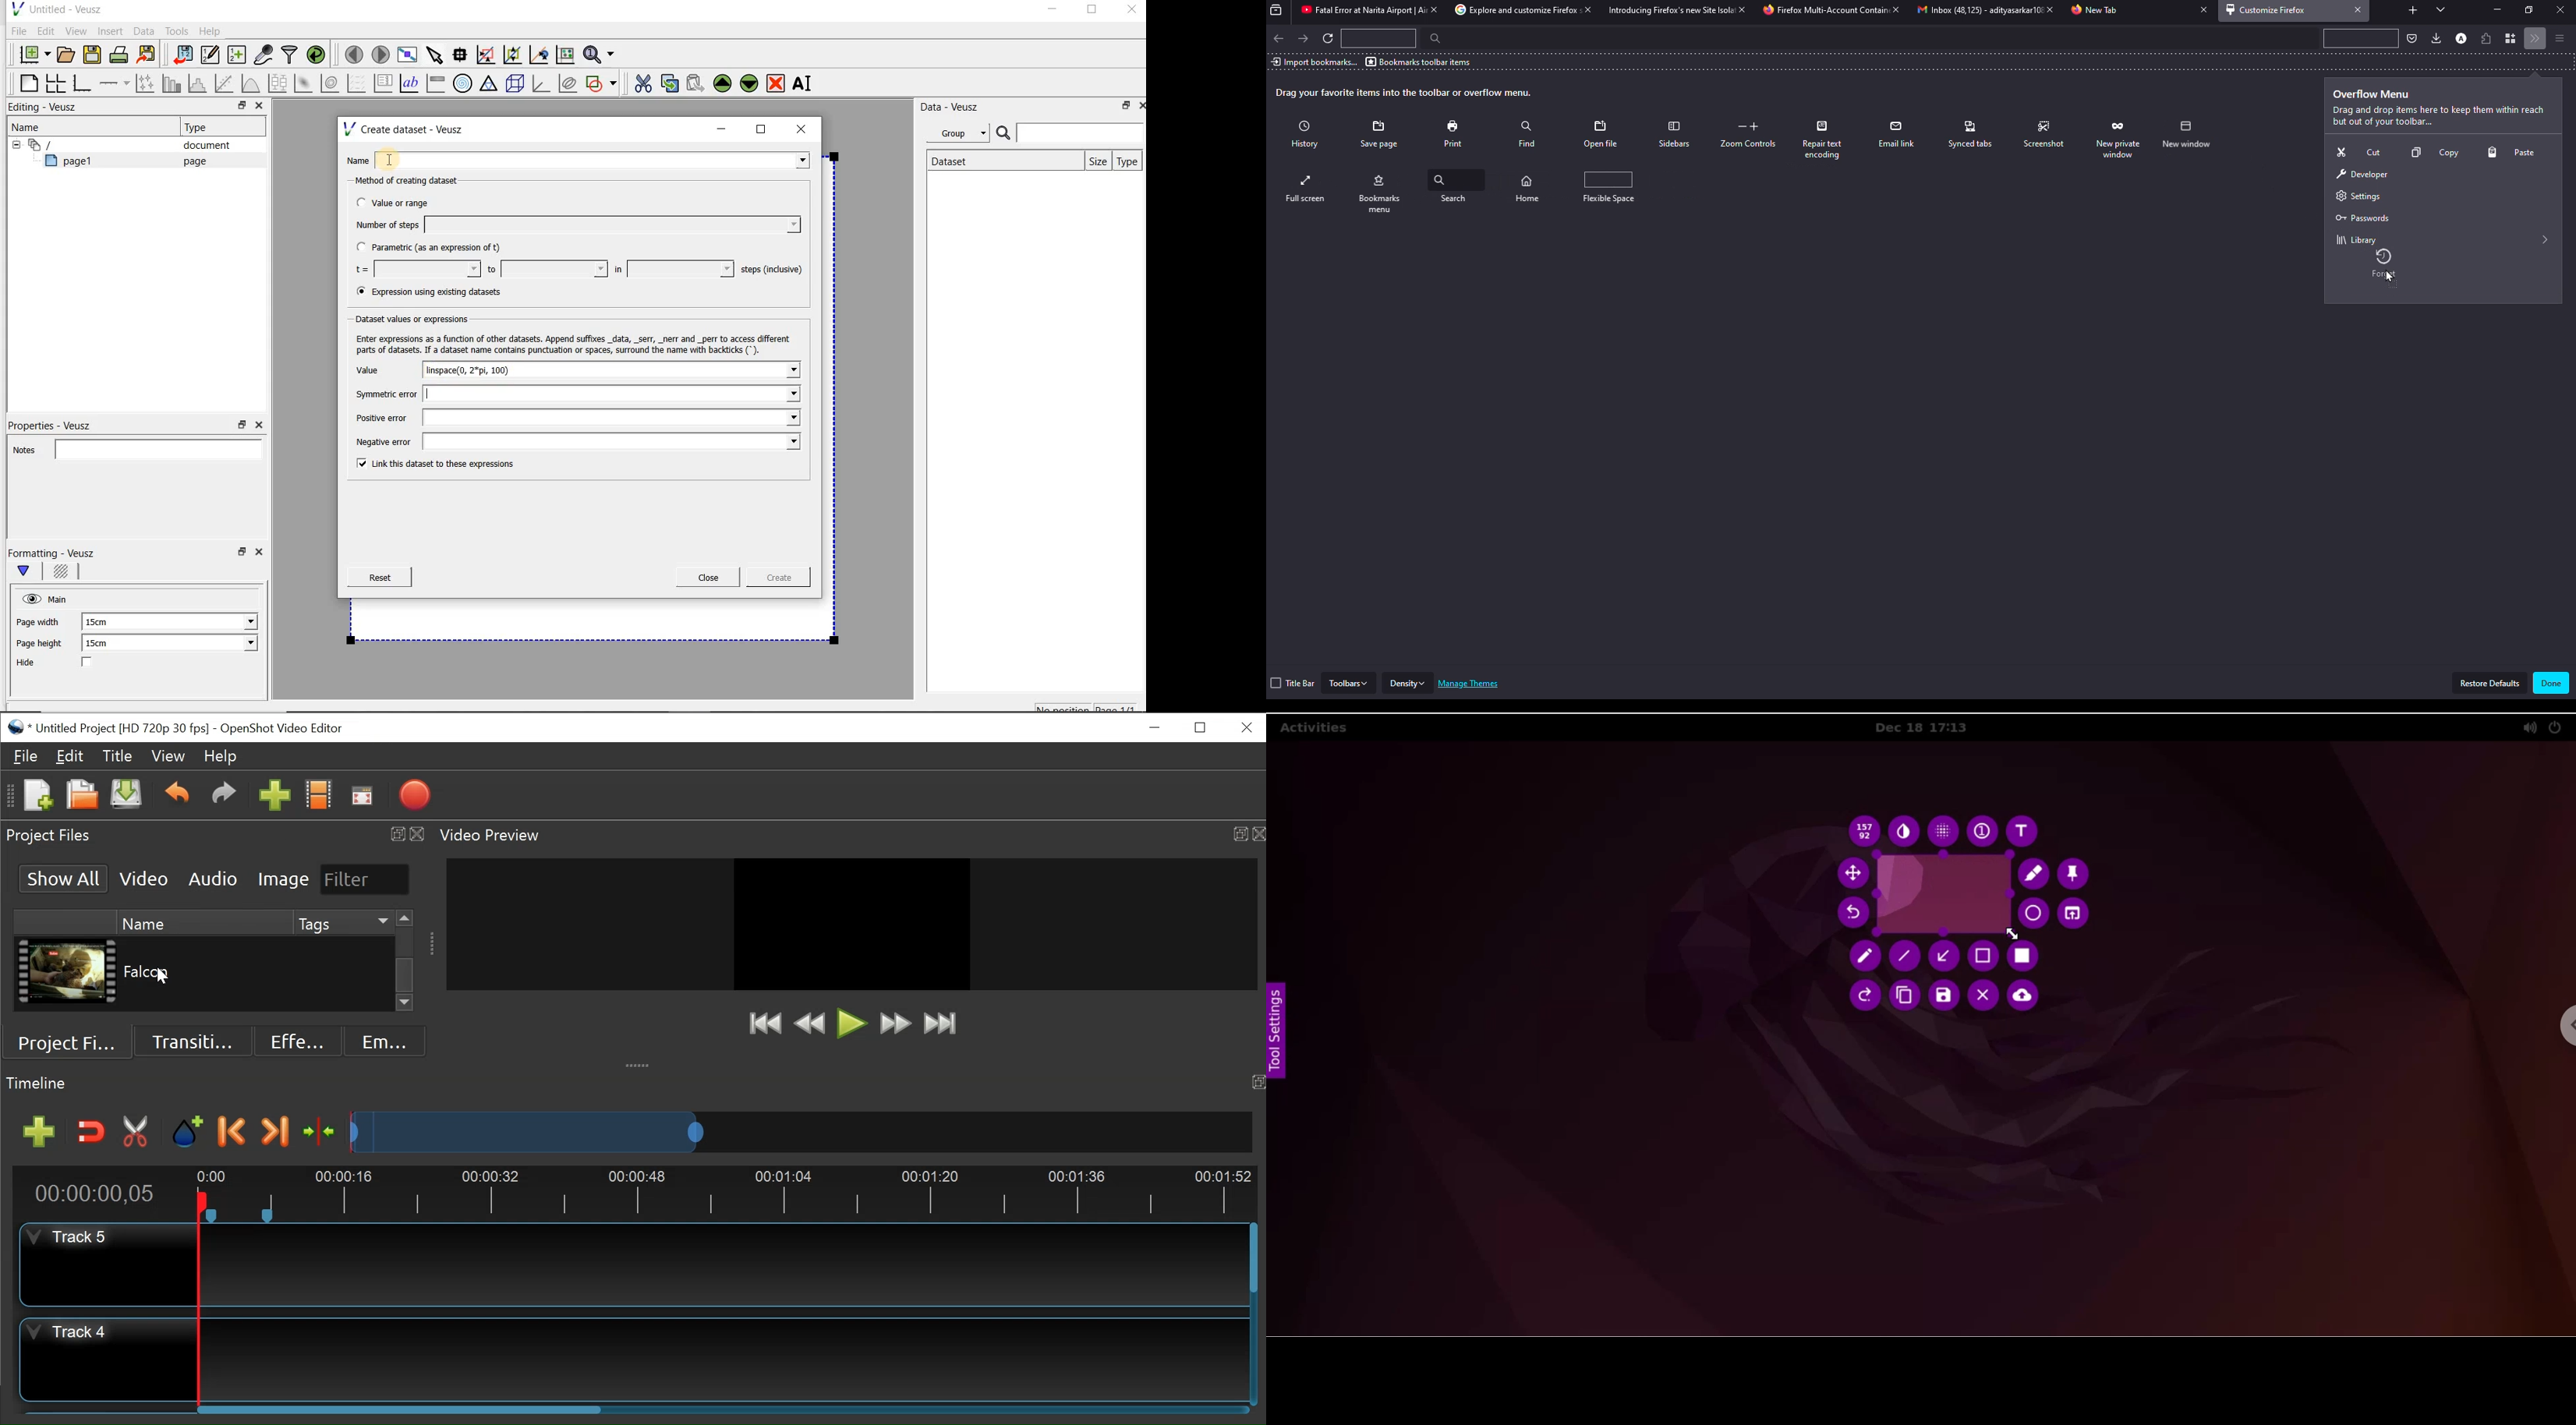 The width and height of the screenshot is (2576, 1428). Describe the element at coordinates (411, 83) in the screenshot. I see `text label` at that location.